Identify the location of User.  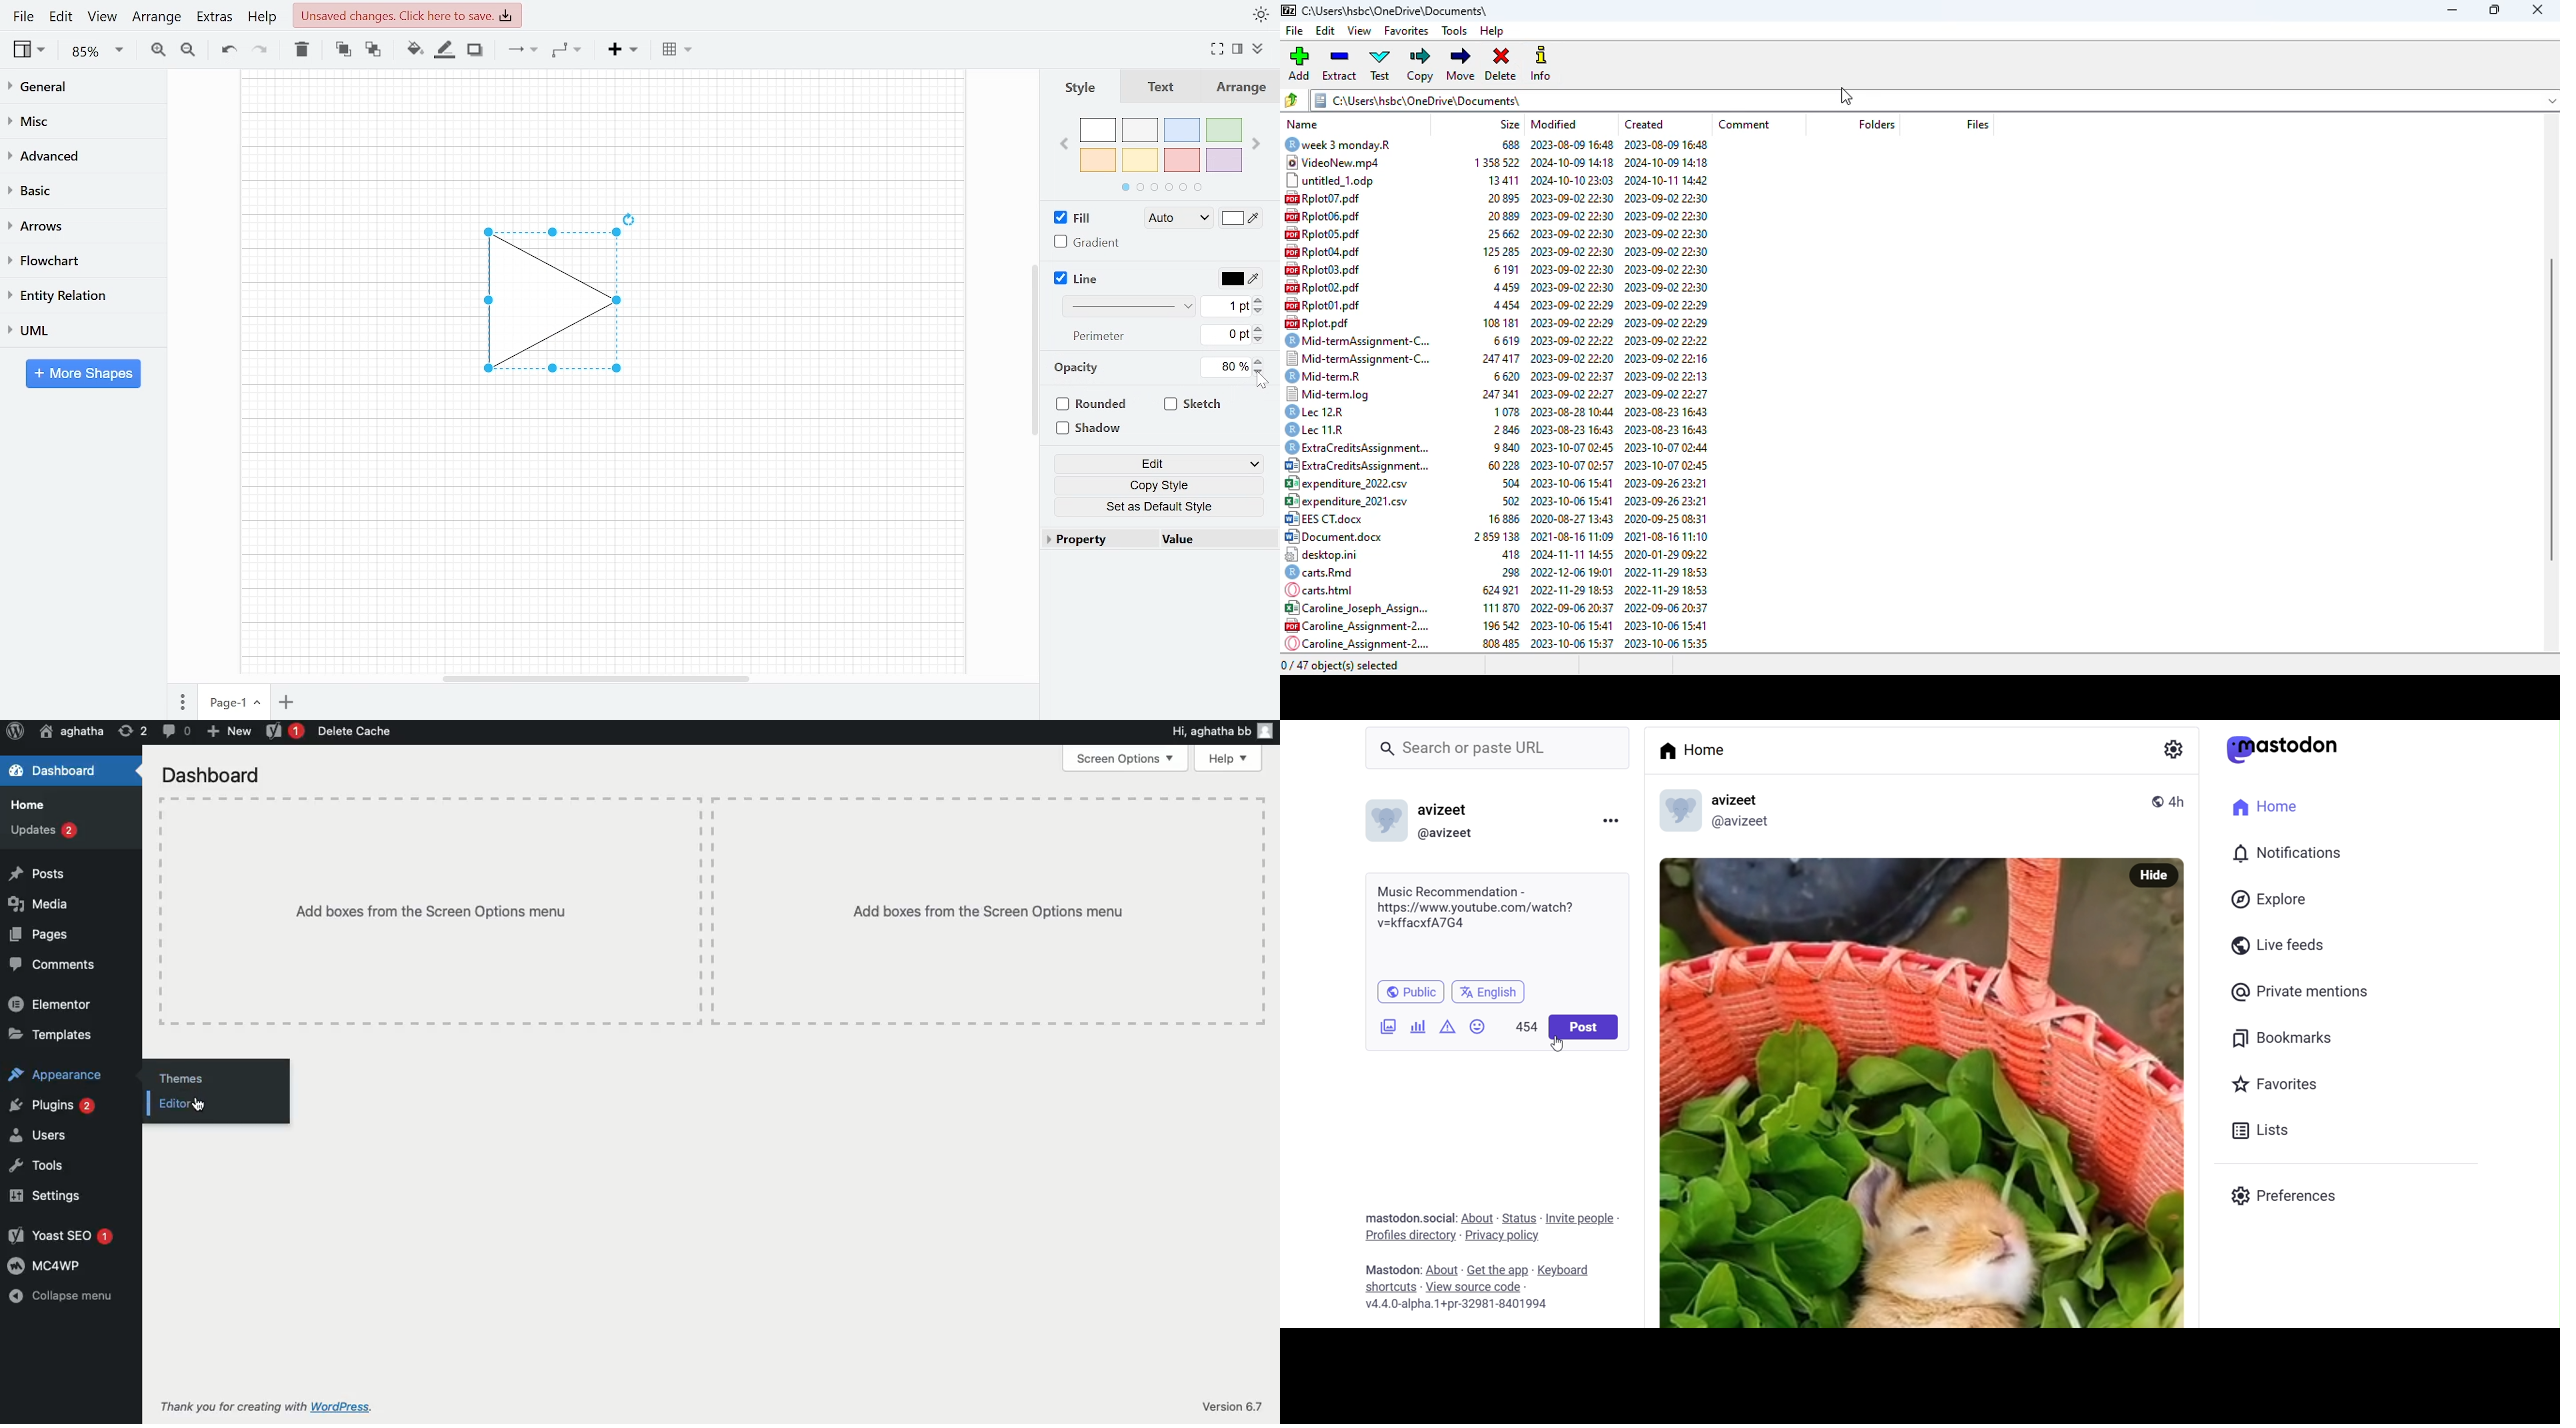
(71, 732).